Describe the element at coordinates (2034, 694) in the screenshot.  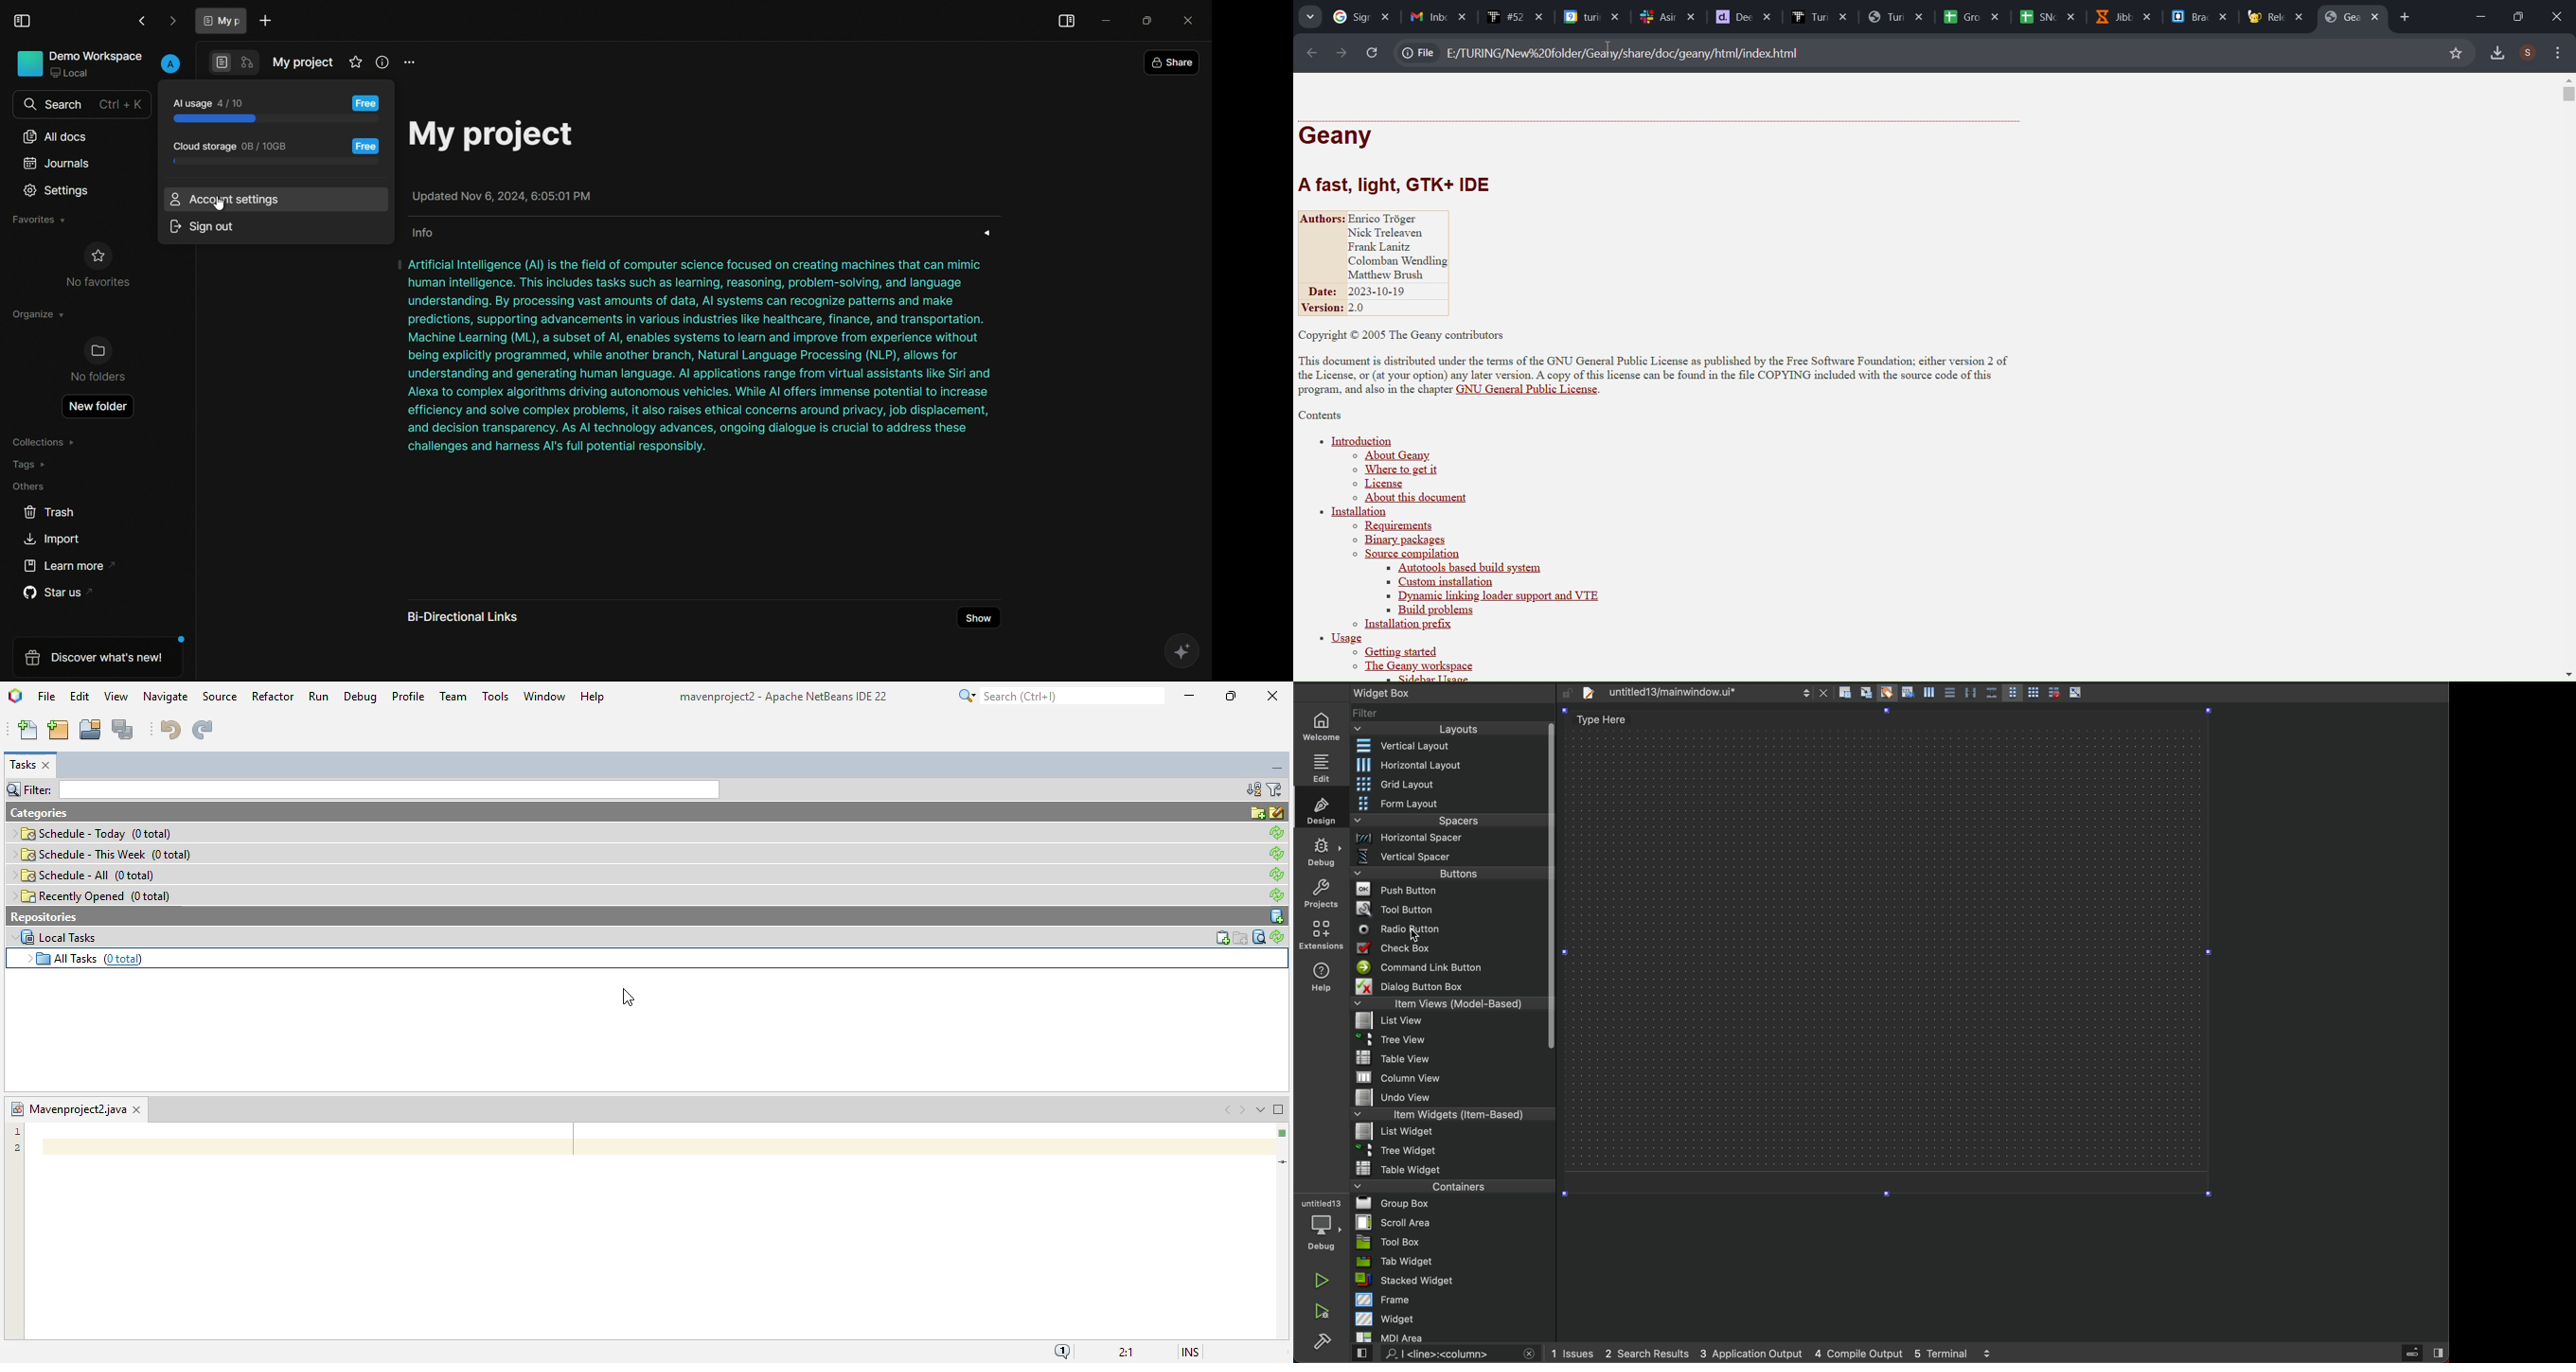
I see `` at that location.